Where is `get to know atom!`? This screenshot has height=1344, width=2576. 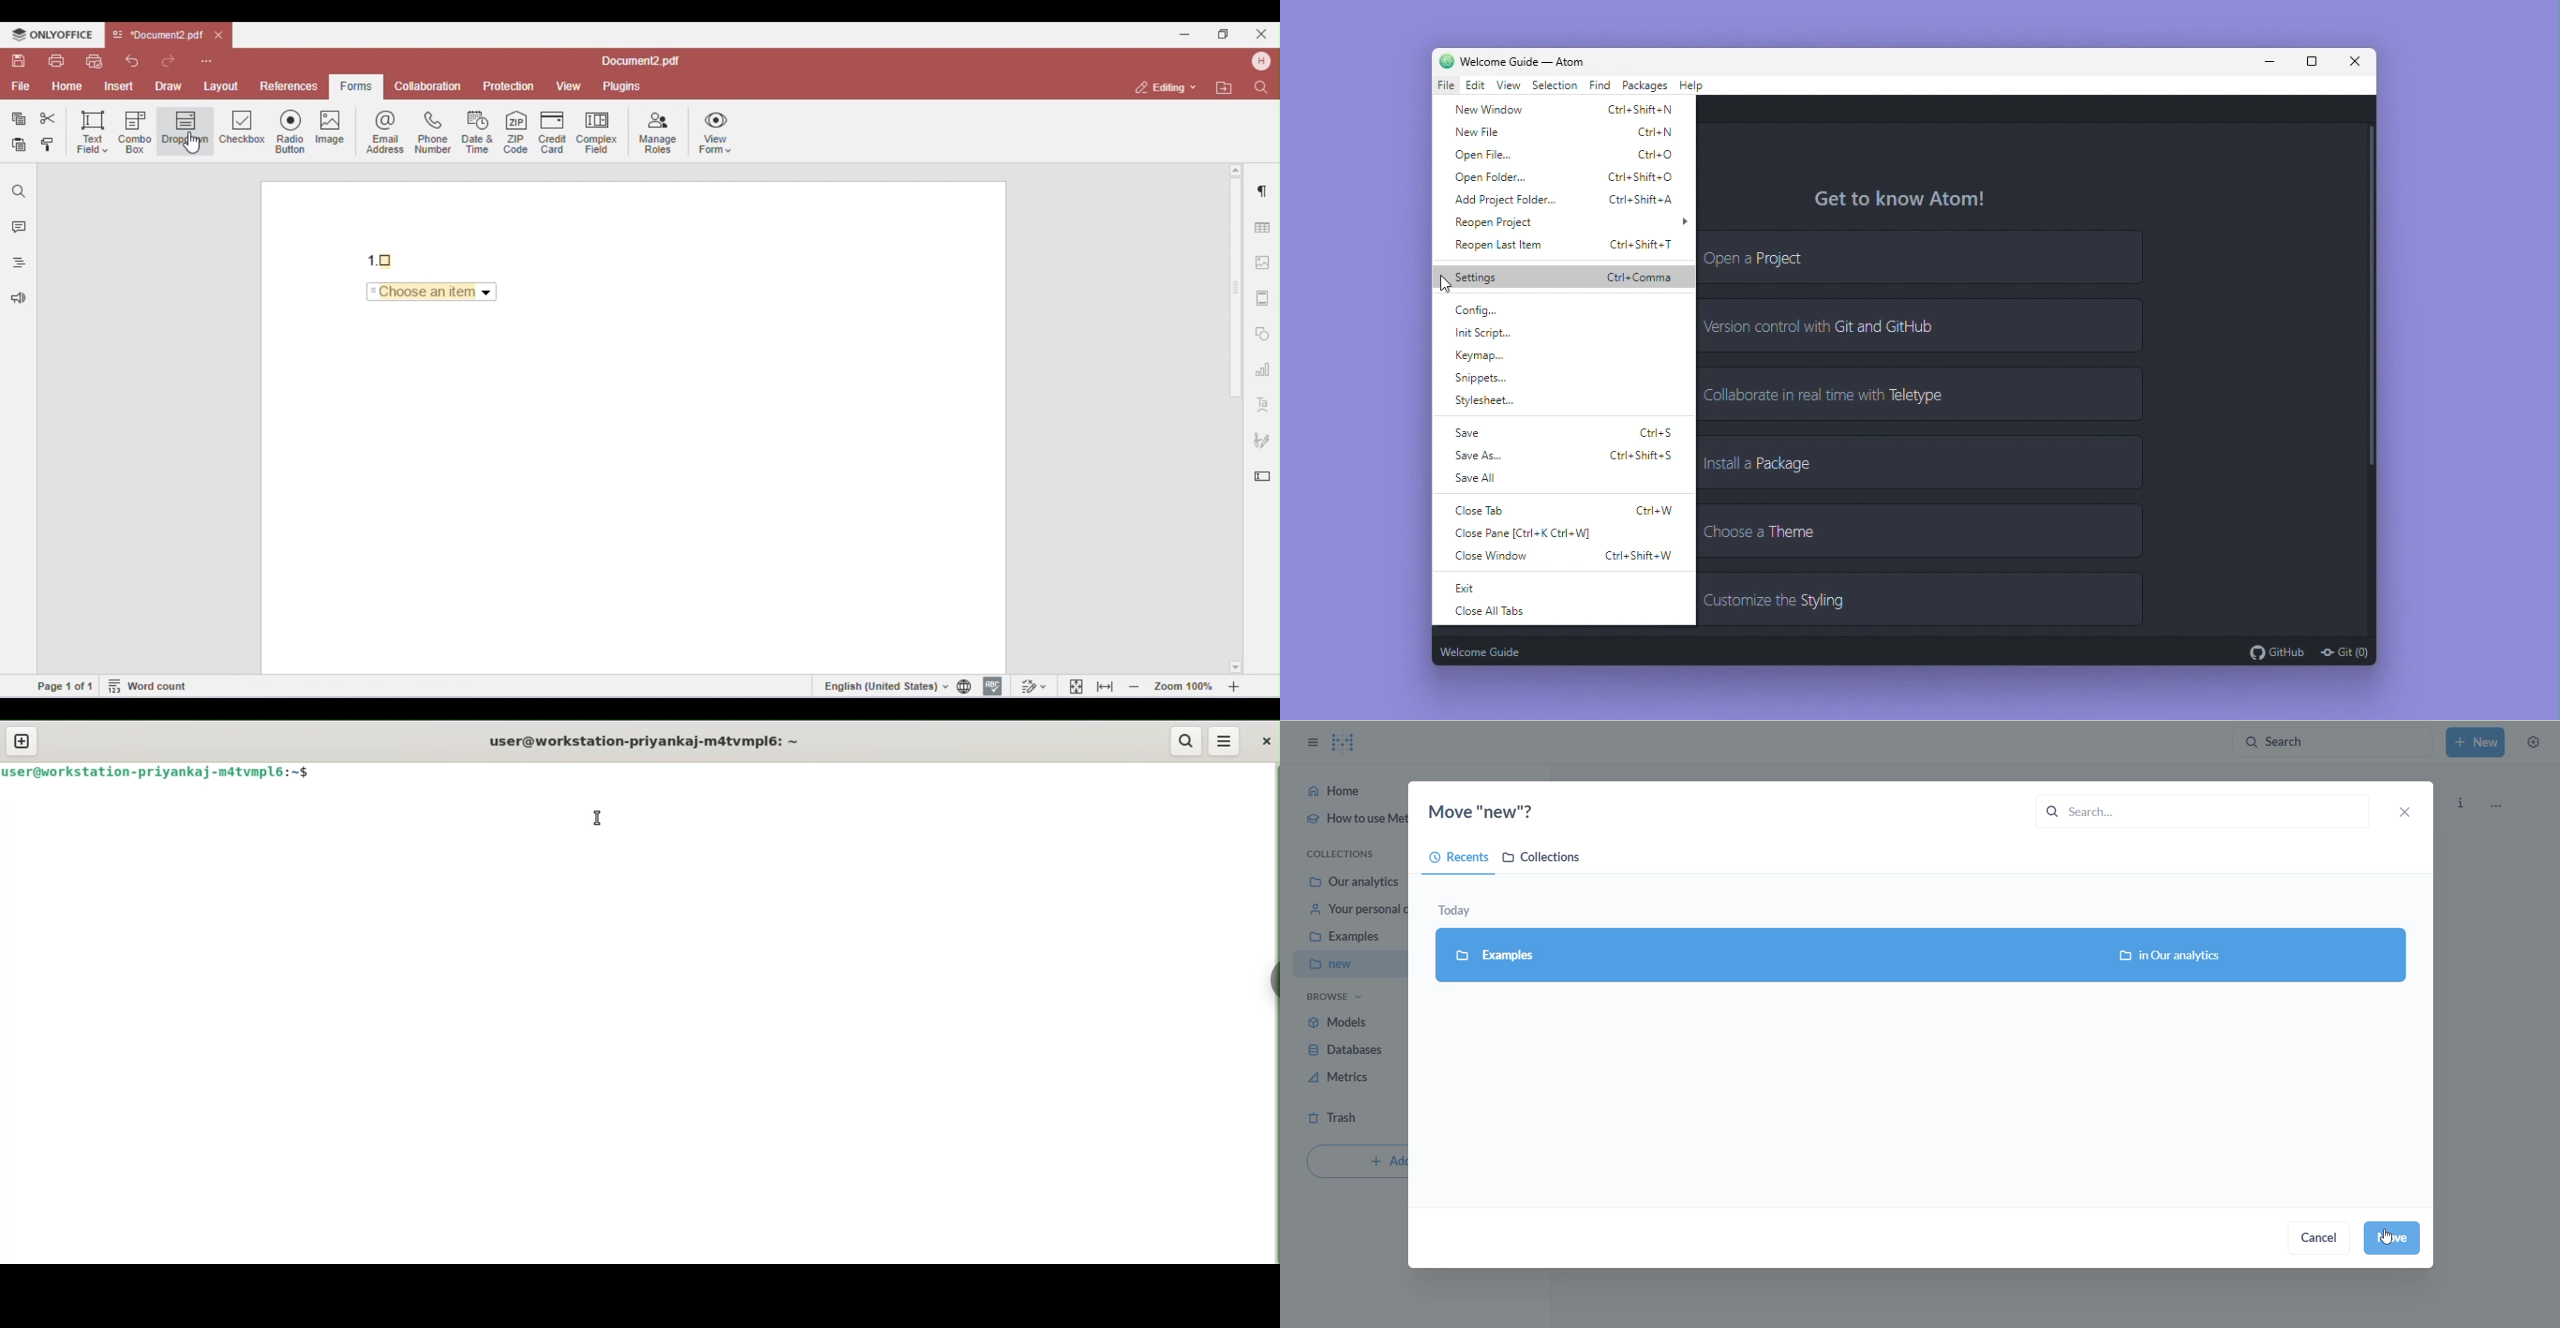 get to know atom! is located at coordinates (1908, 199).